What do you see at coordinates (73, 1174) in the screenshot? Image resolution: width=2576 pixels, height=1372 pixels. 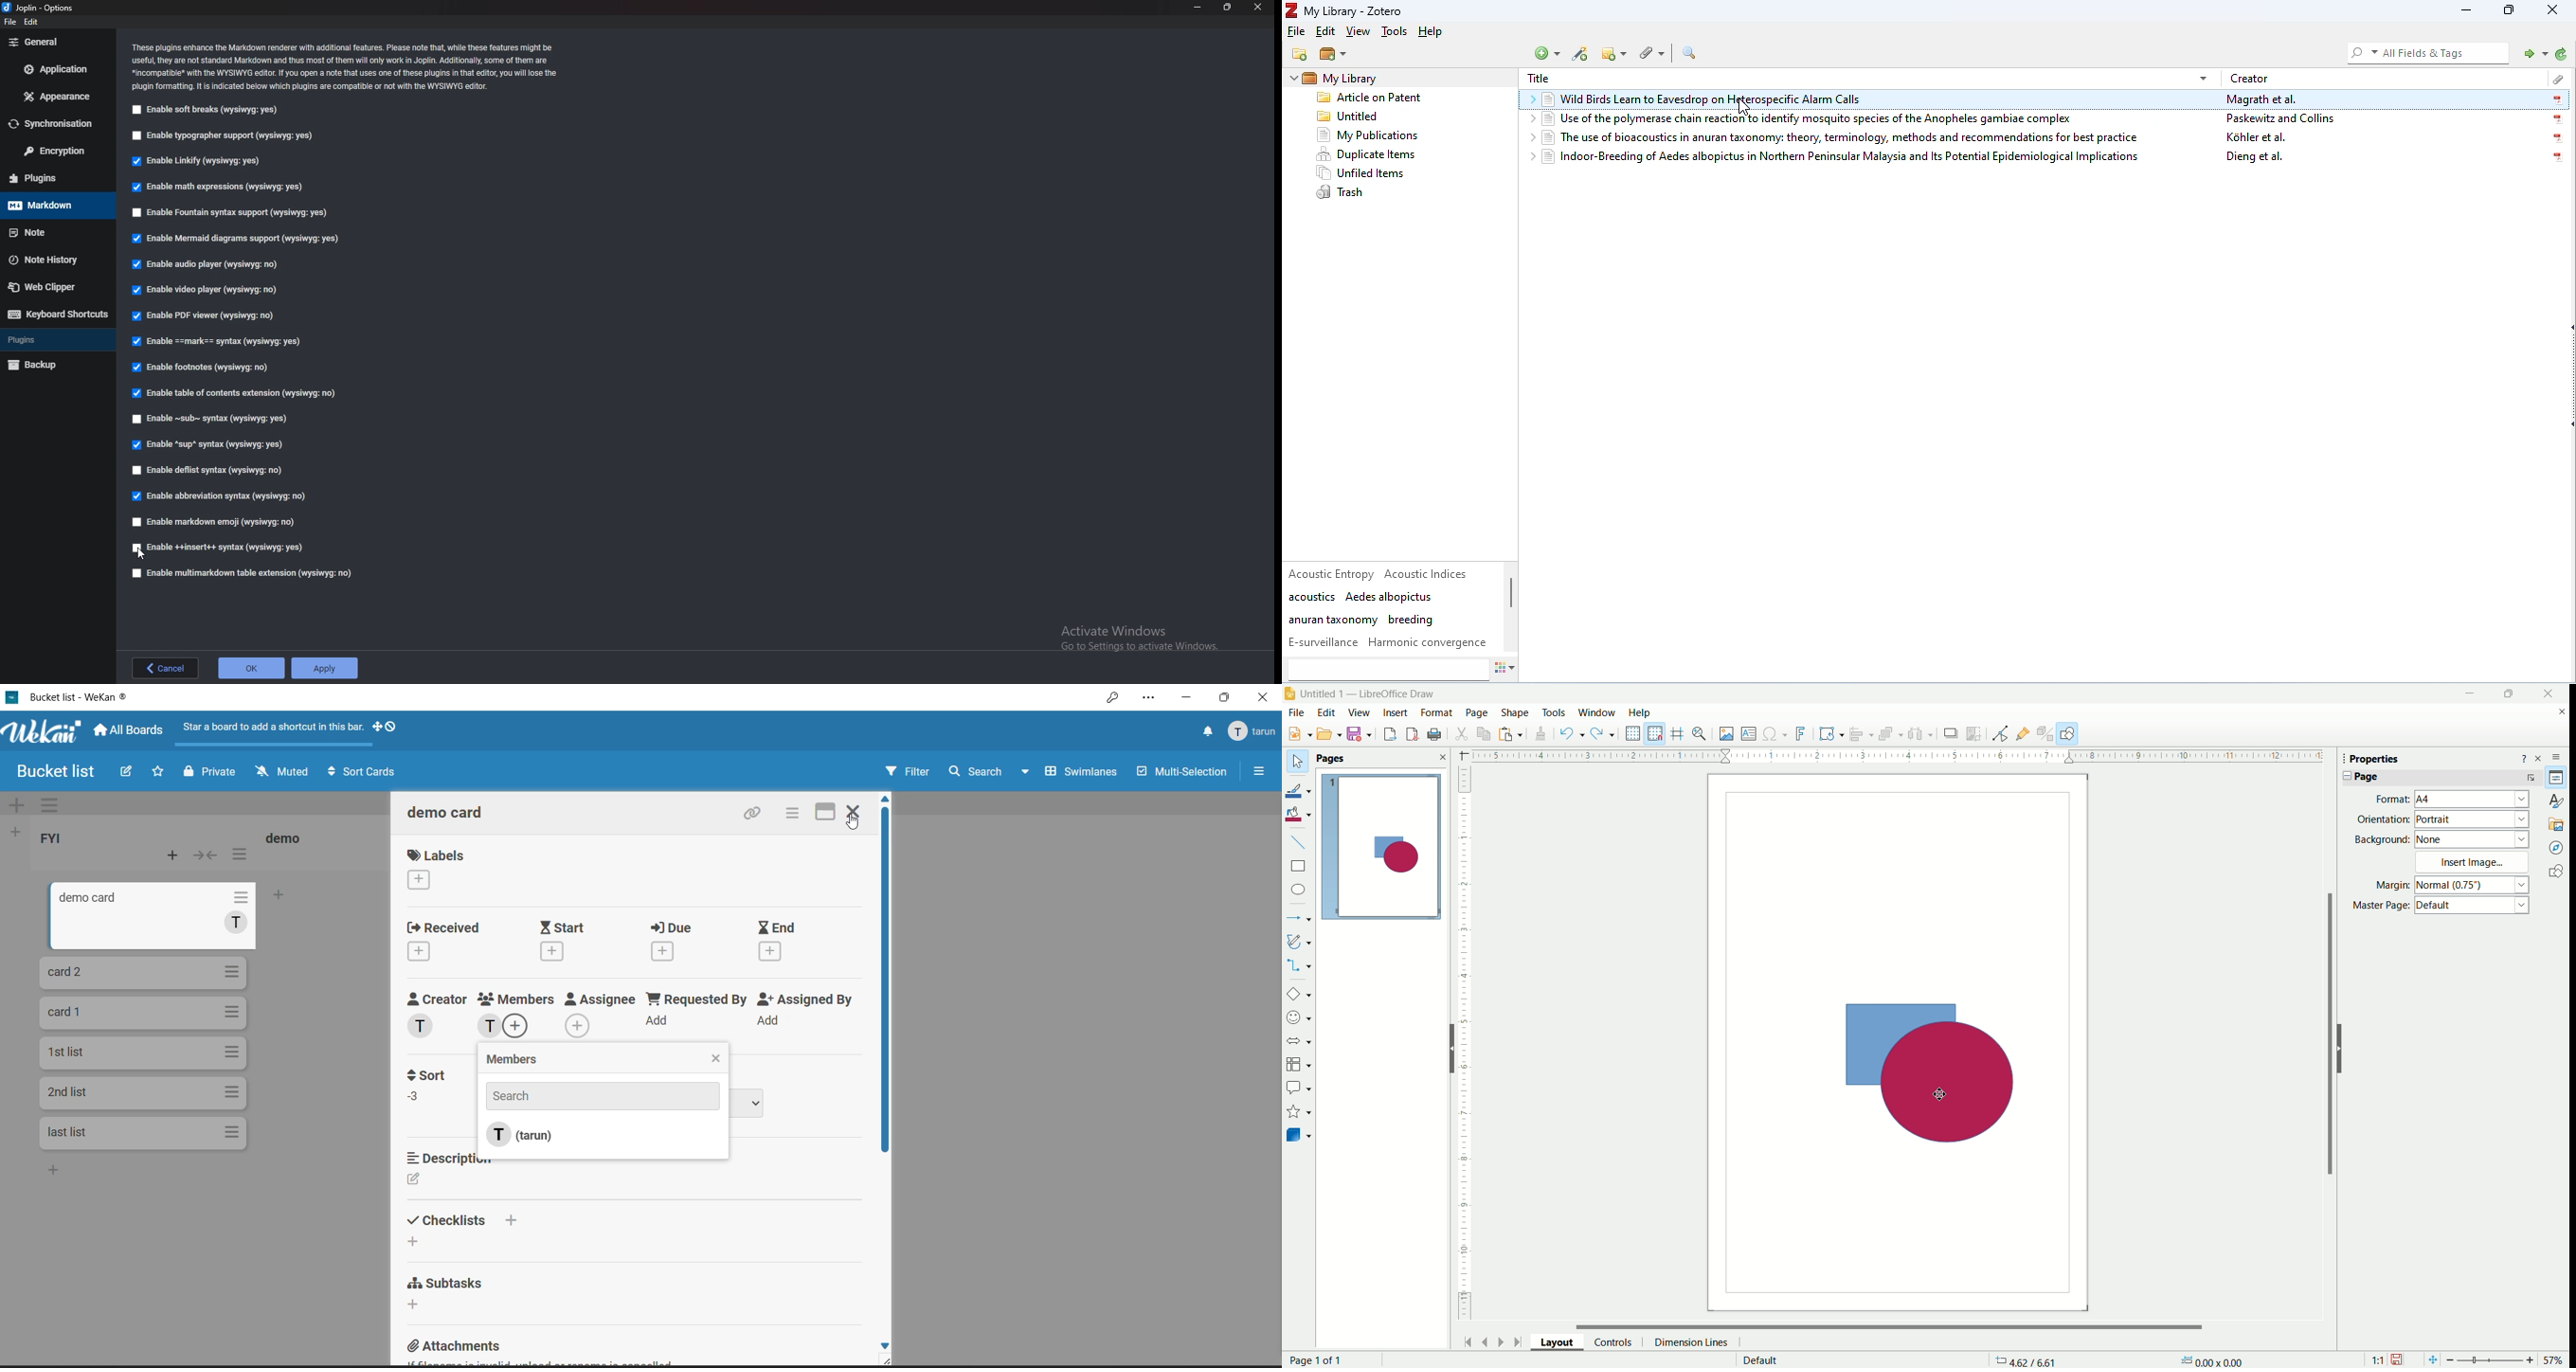 I see `card bottom` at bounding box center [73, 1174].